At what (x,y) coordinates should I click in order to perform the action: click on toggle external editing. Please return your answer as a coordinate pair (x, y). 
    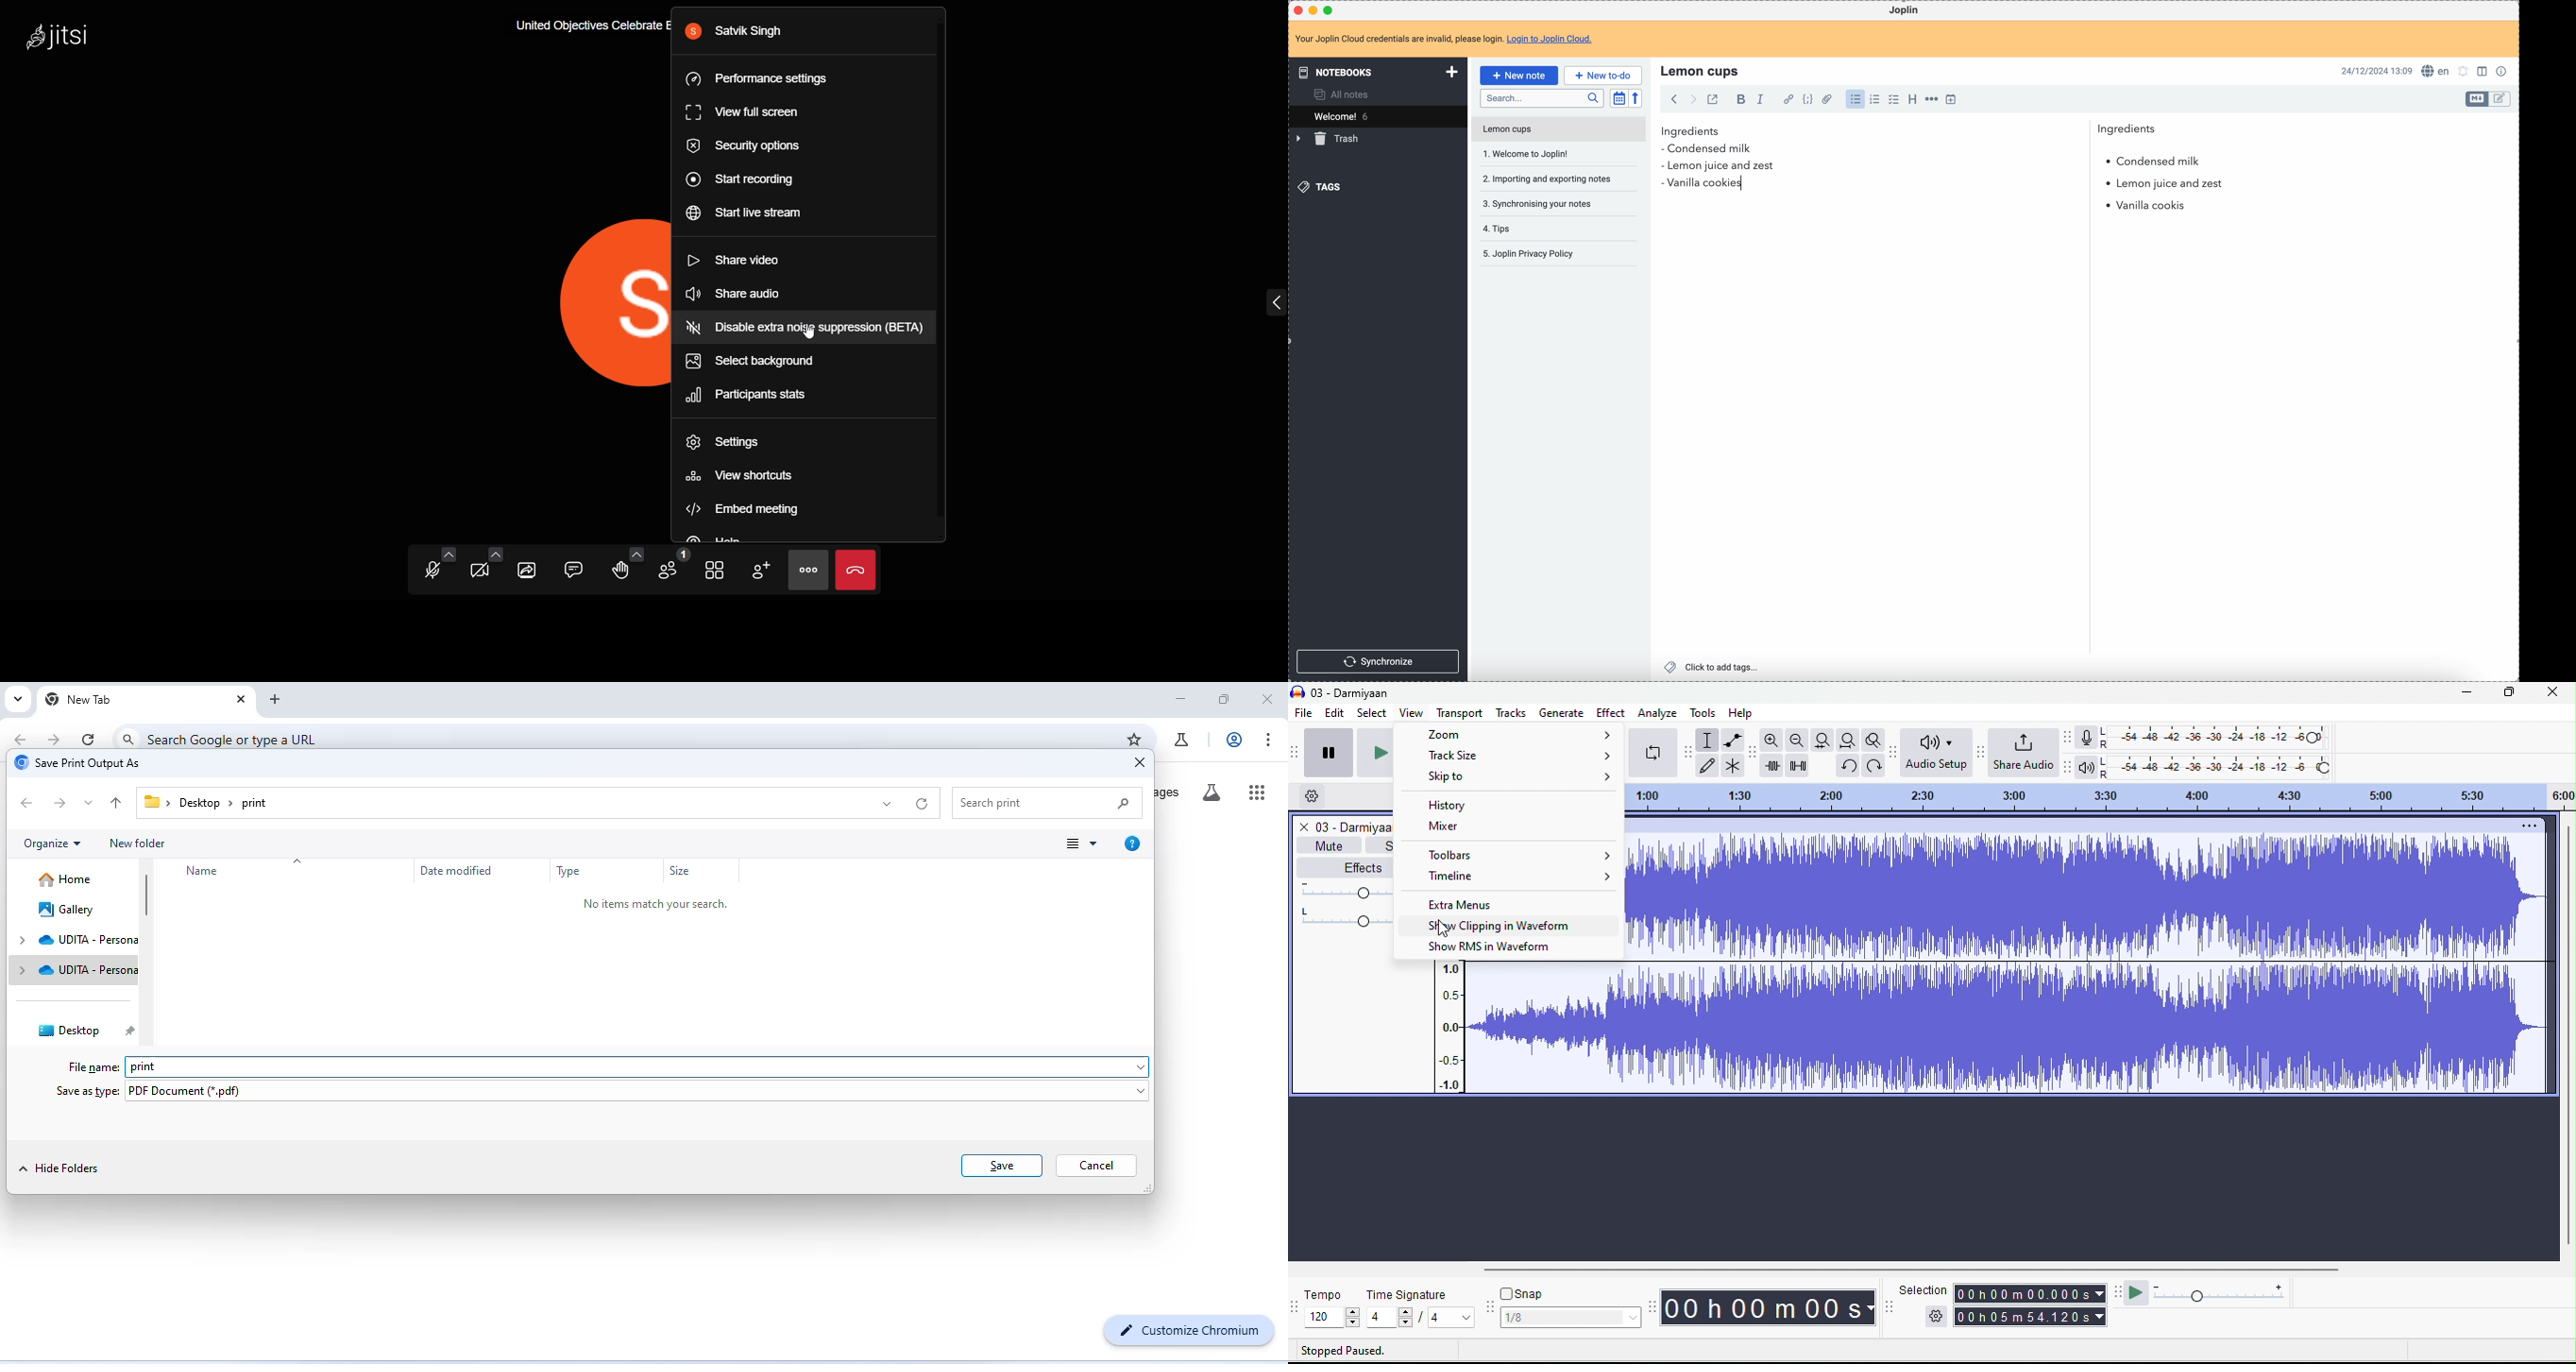
    Looking at the image, I should click on (1711, 101).